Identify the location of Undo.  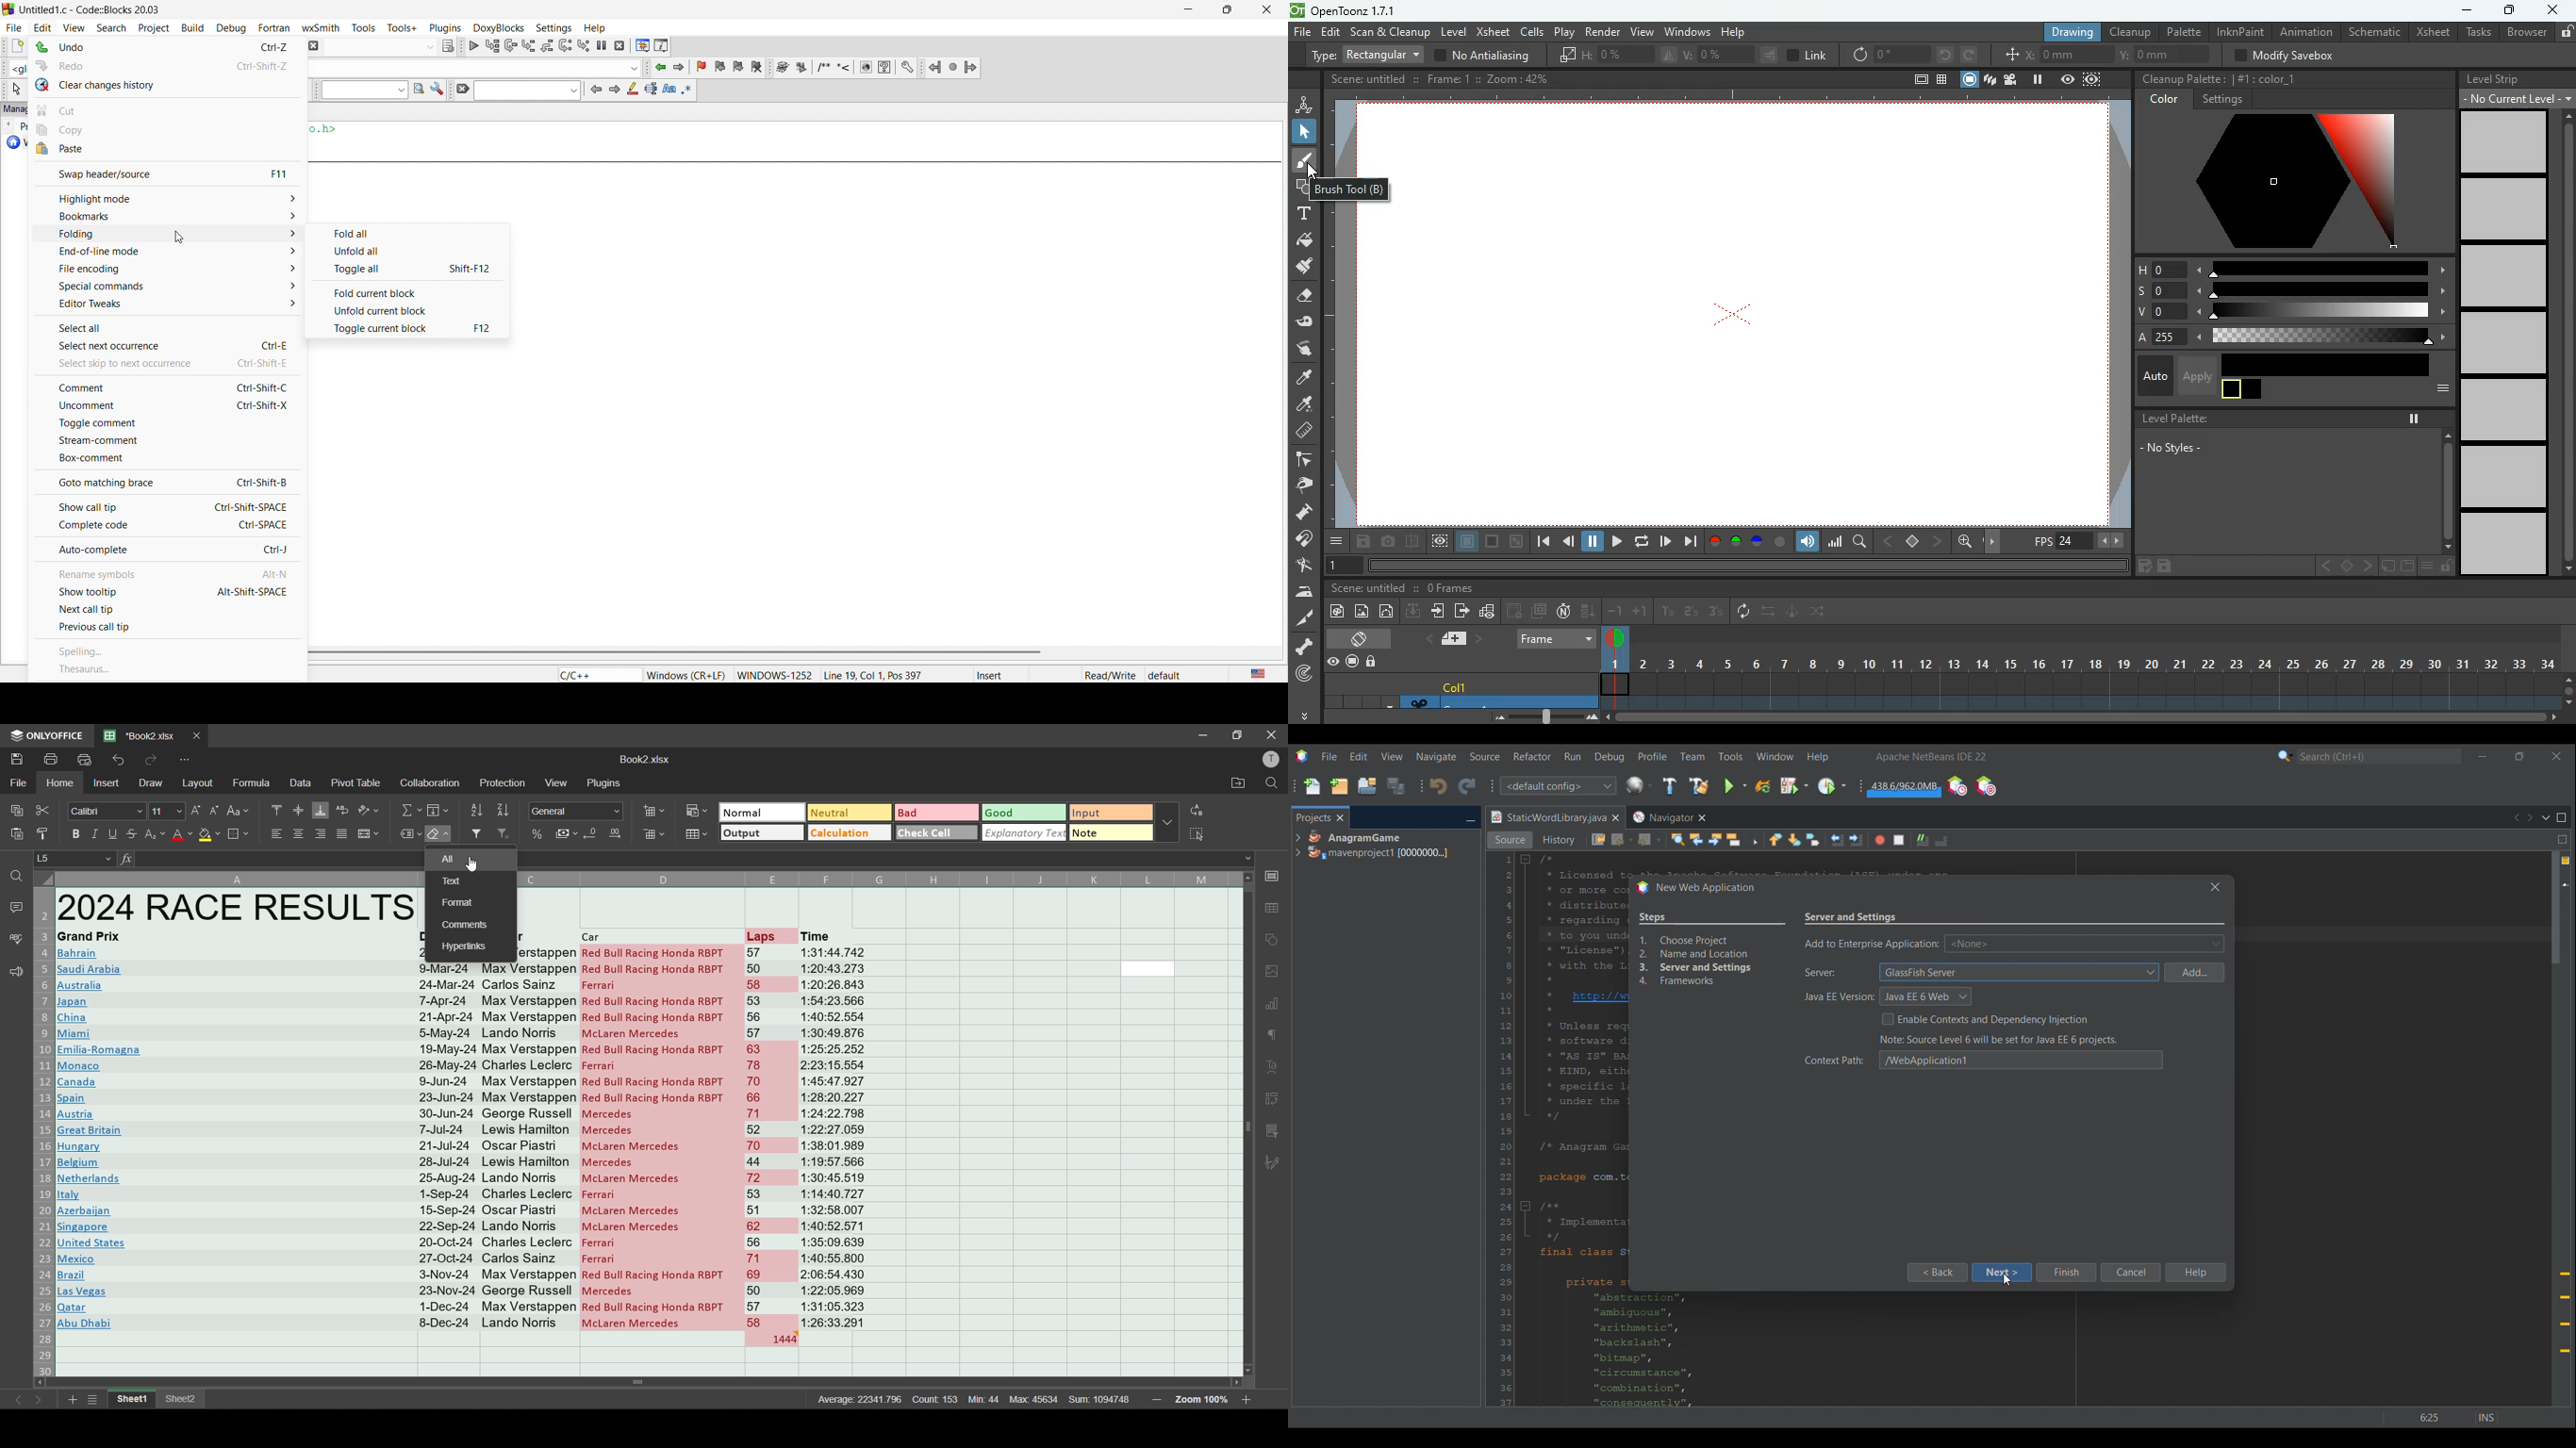
(1438, 786).